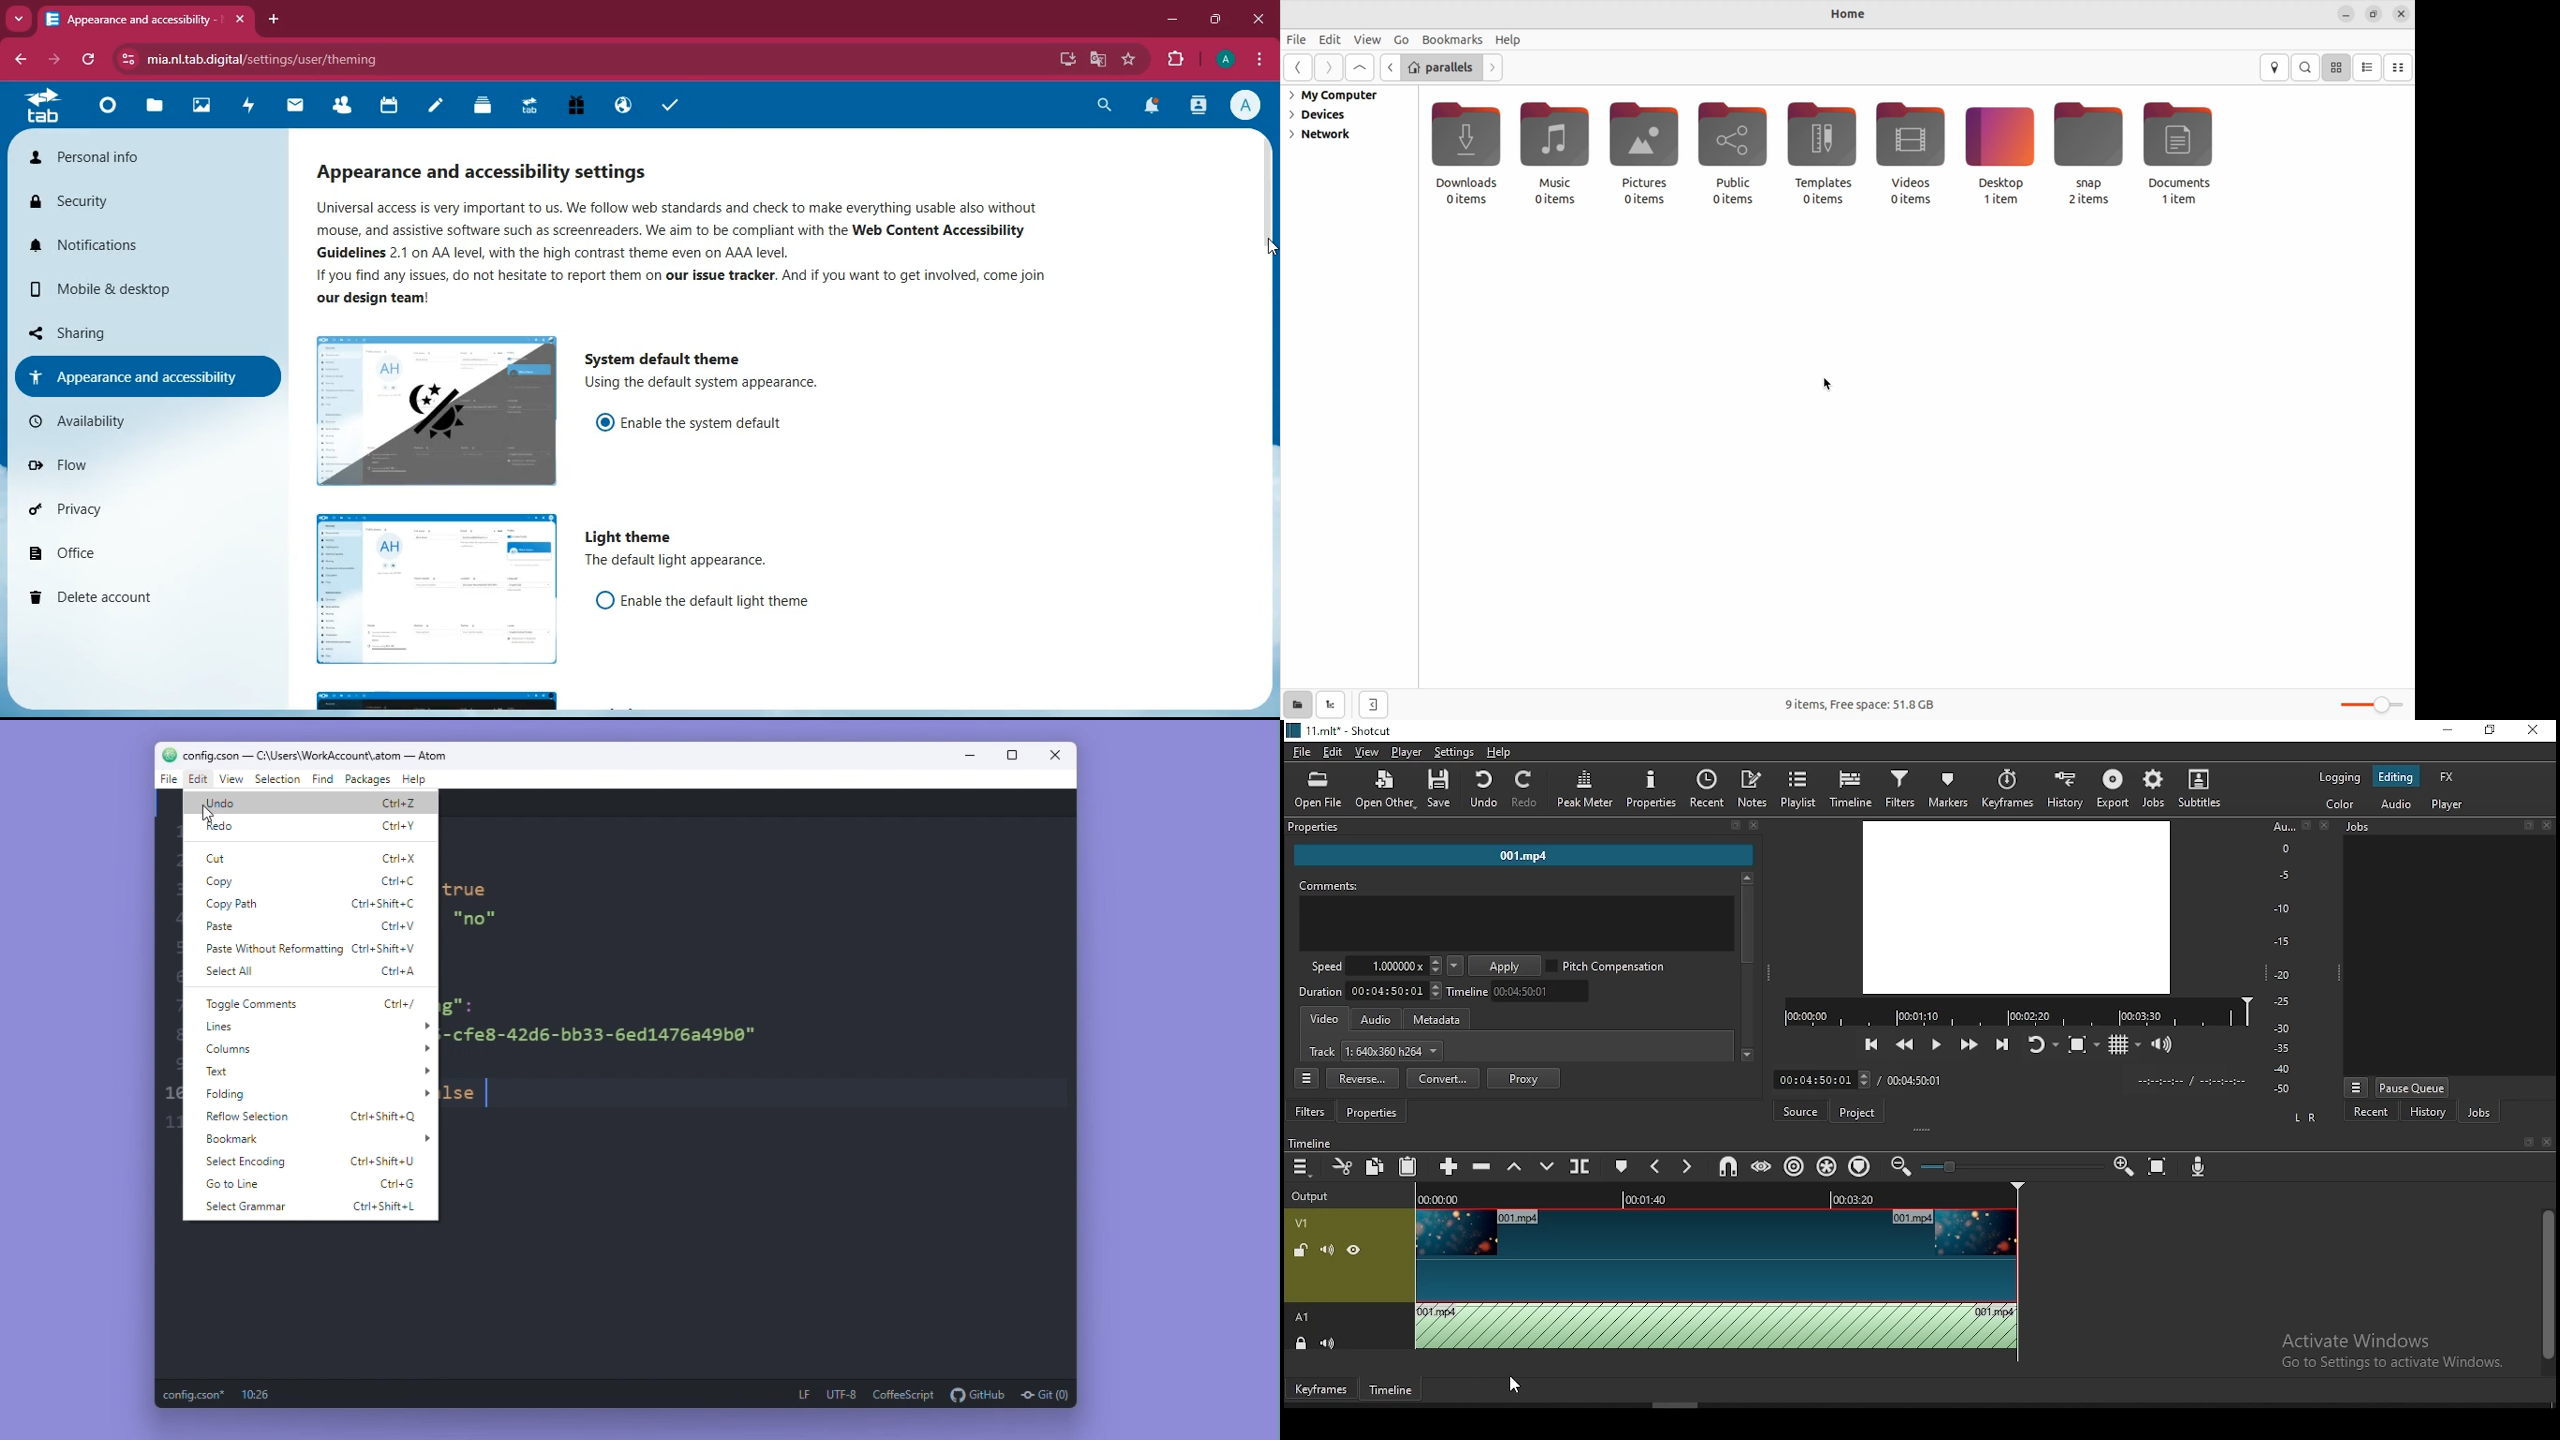  What do you see at coordinates (1801, 1112) in the screenshot?
I see `source` at bounding box center [1801, 1112].